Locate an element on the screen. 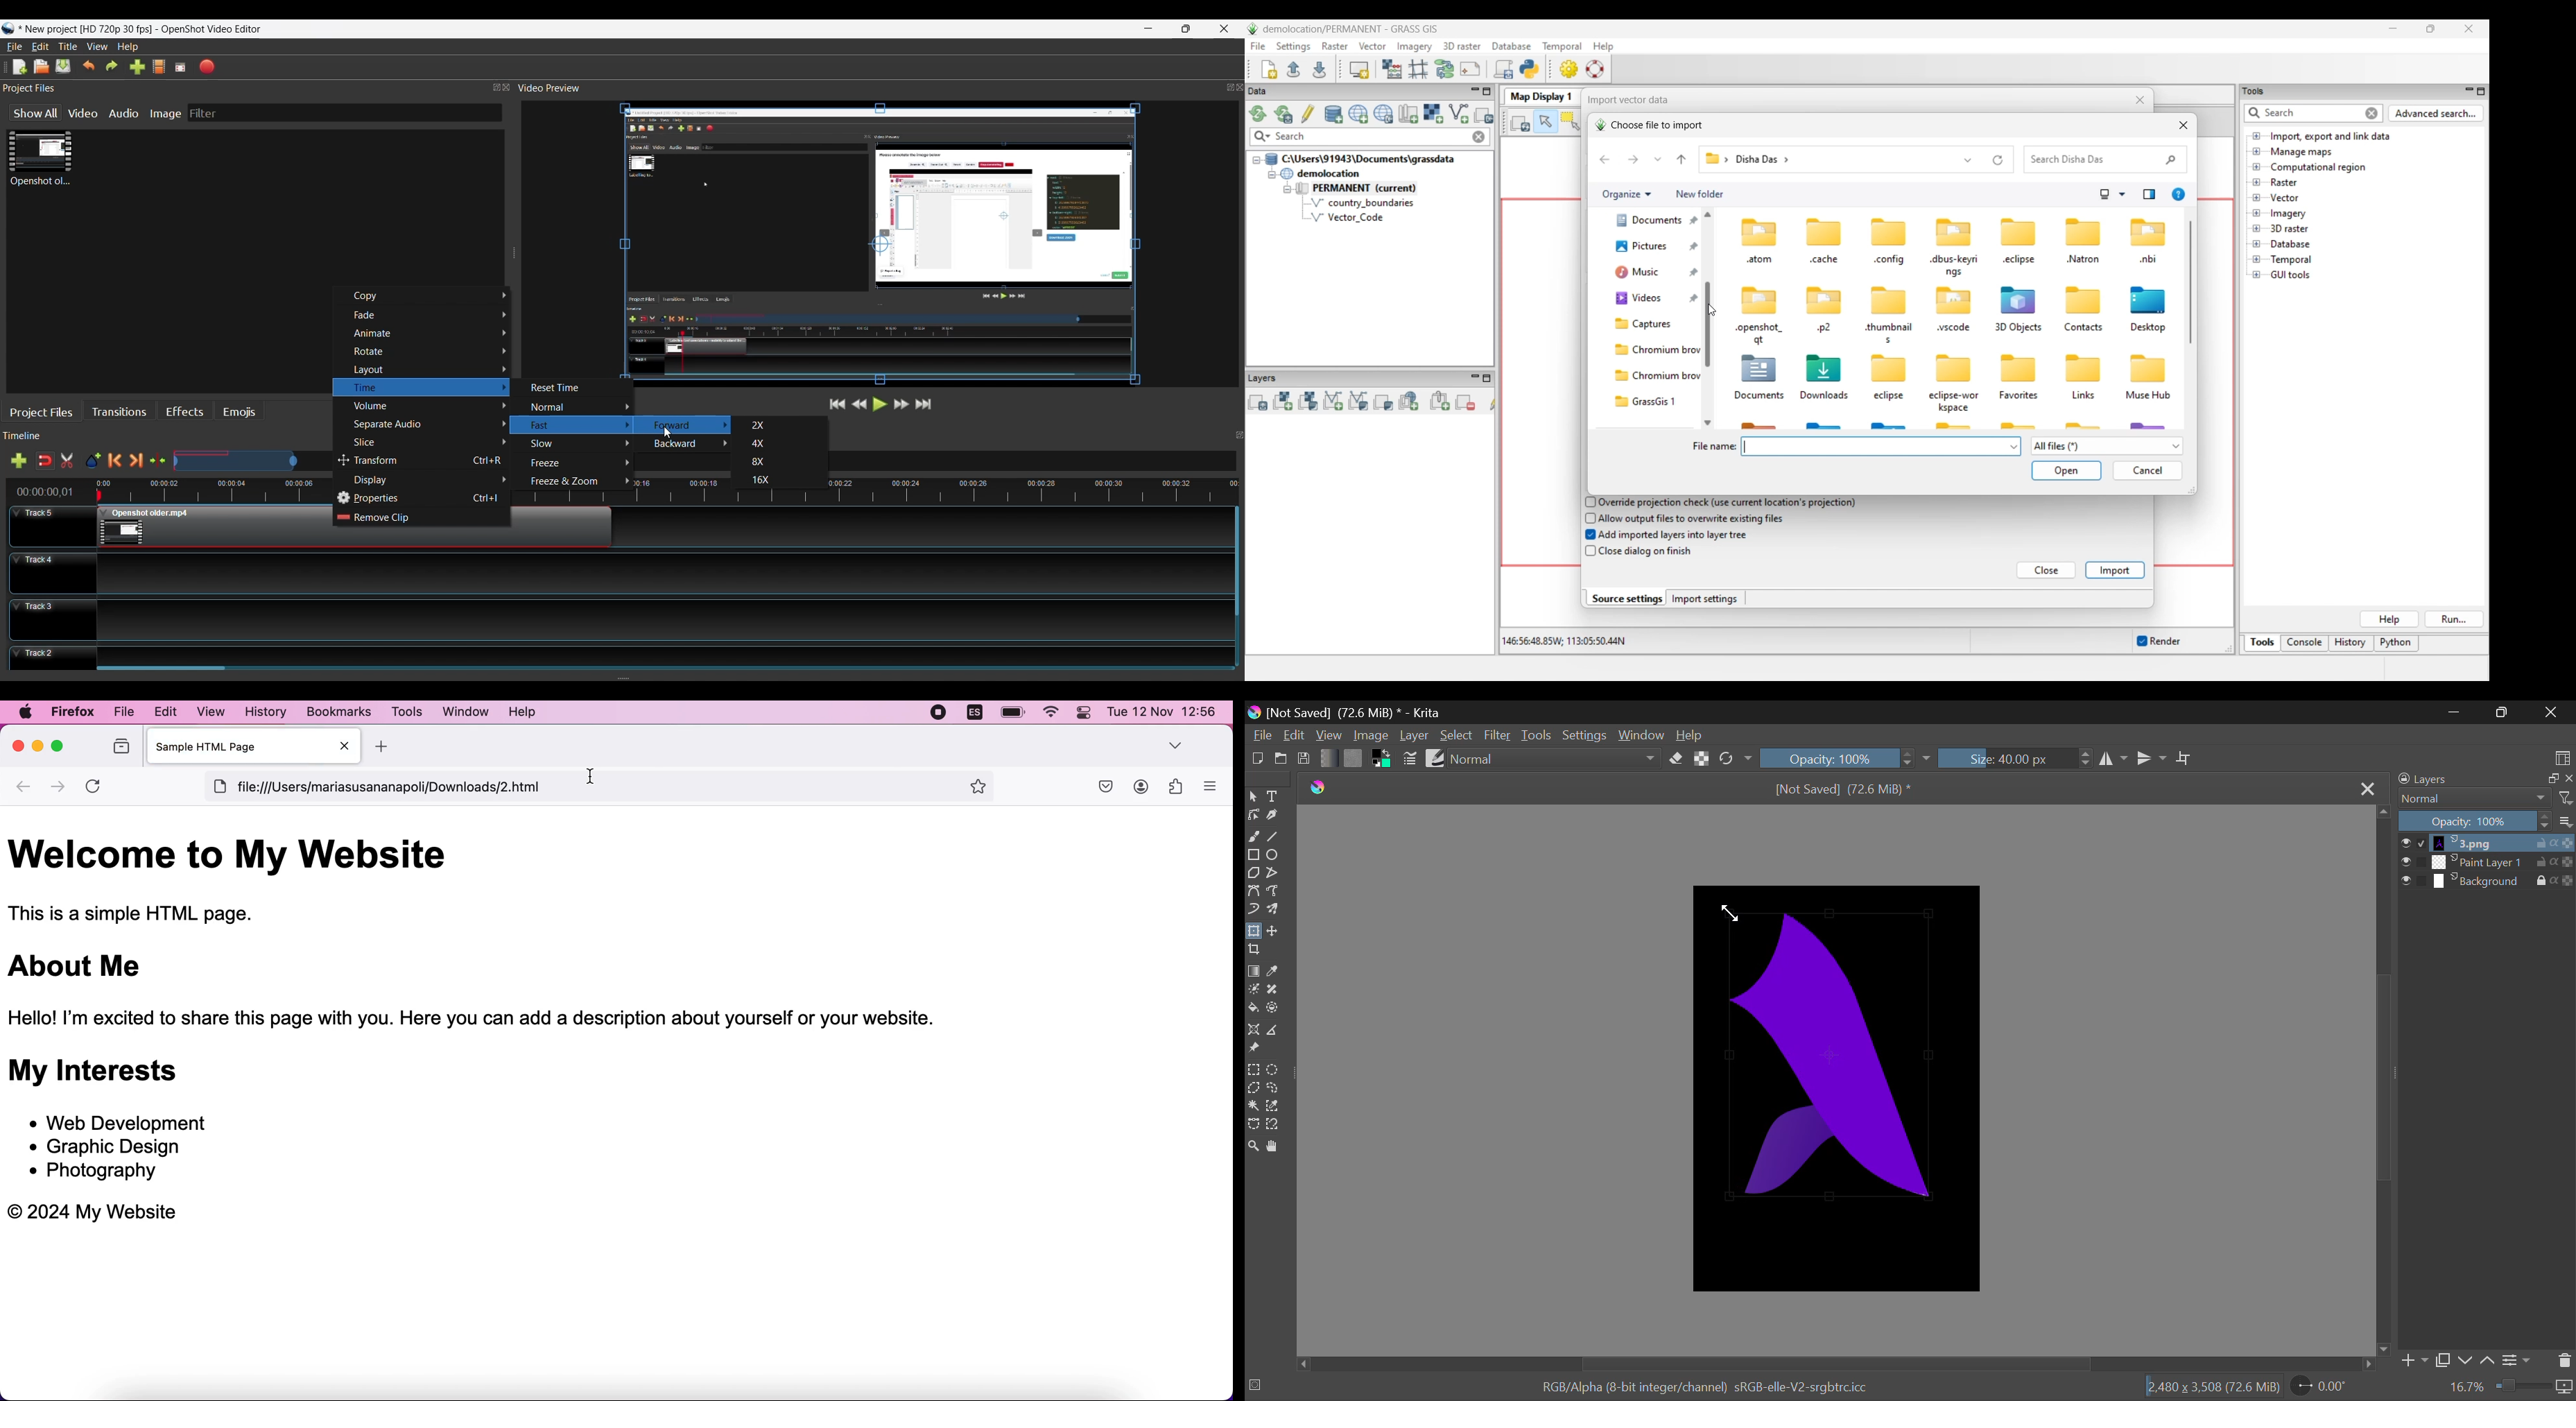 This screenshot has height=1428, width=2576. save to pocket is located at coordinates (1100, 792).